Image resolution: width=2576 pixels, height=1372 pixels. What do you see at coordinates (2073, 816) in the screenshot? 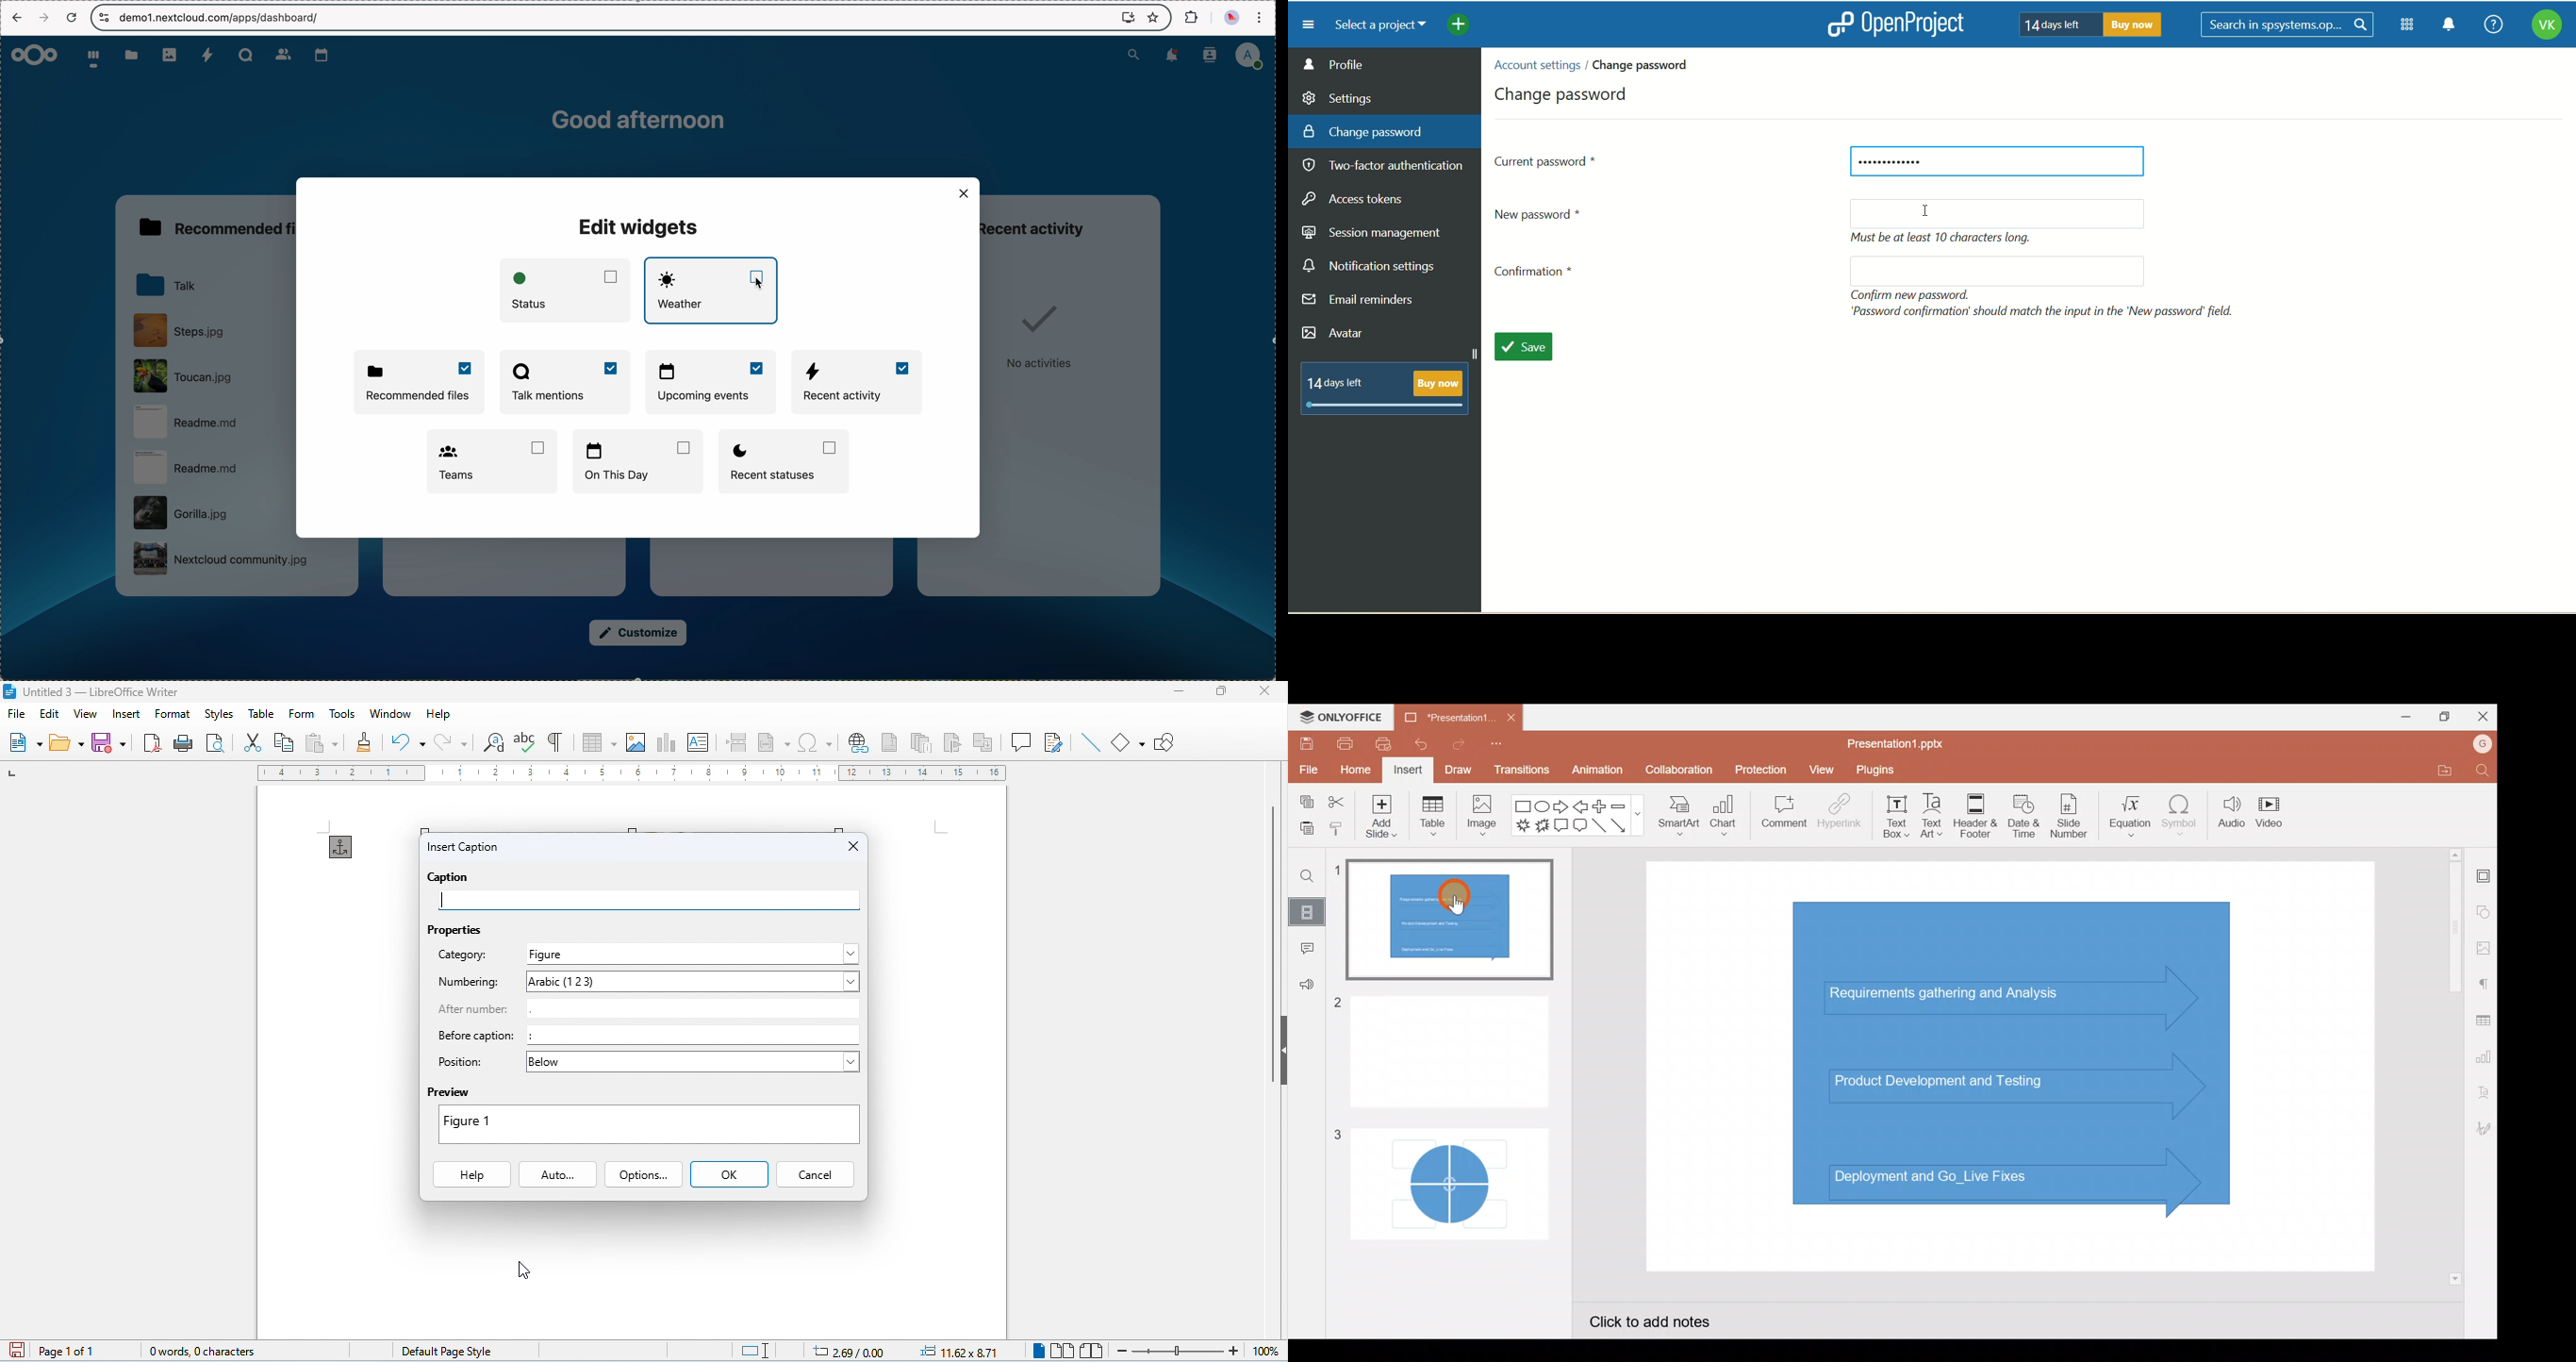
I see `Slide number` at bounding box center [2073, 816].